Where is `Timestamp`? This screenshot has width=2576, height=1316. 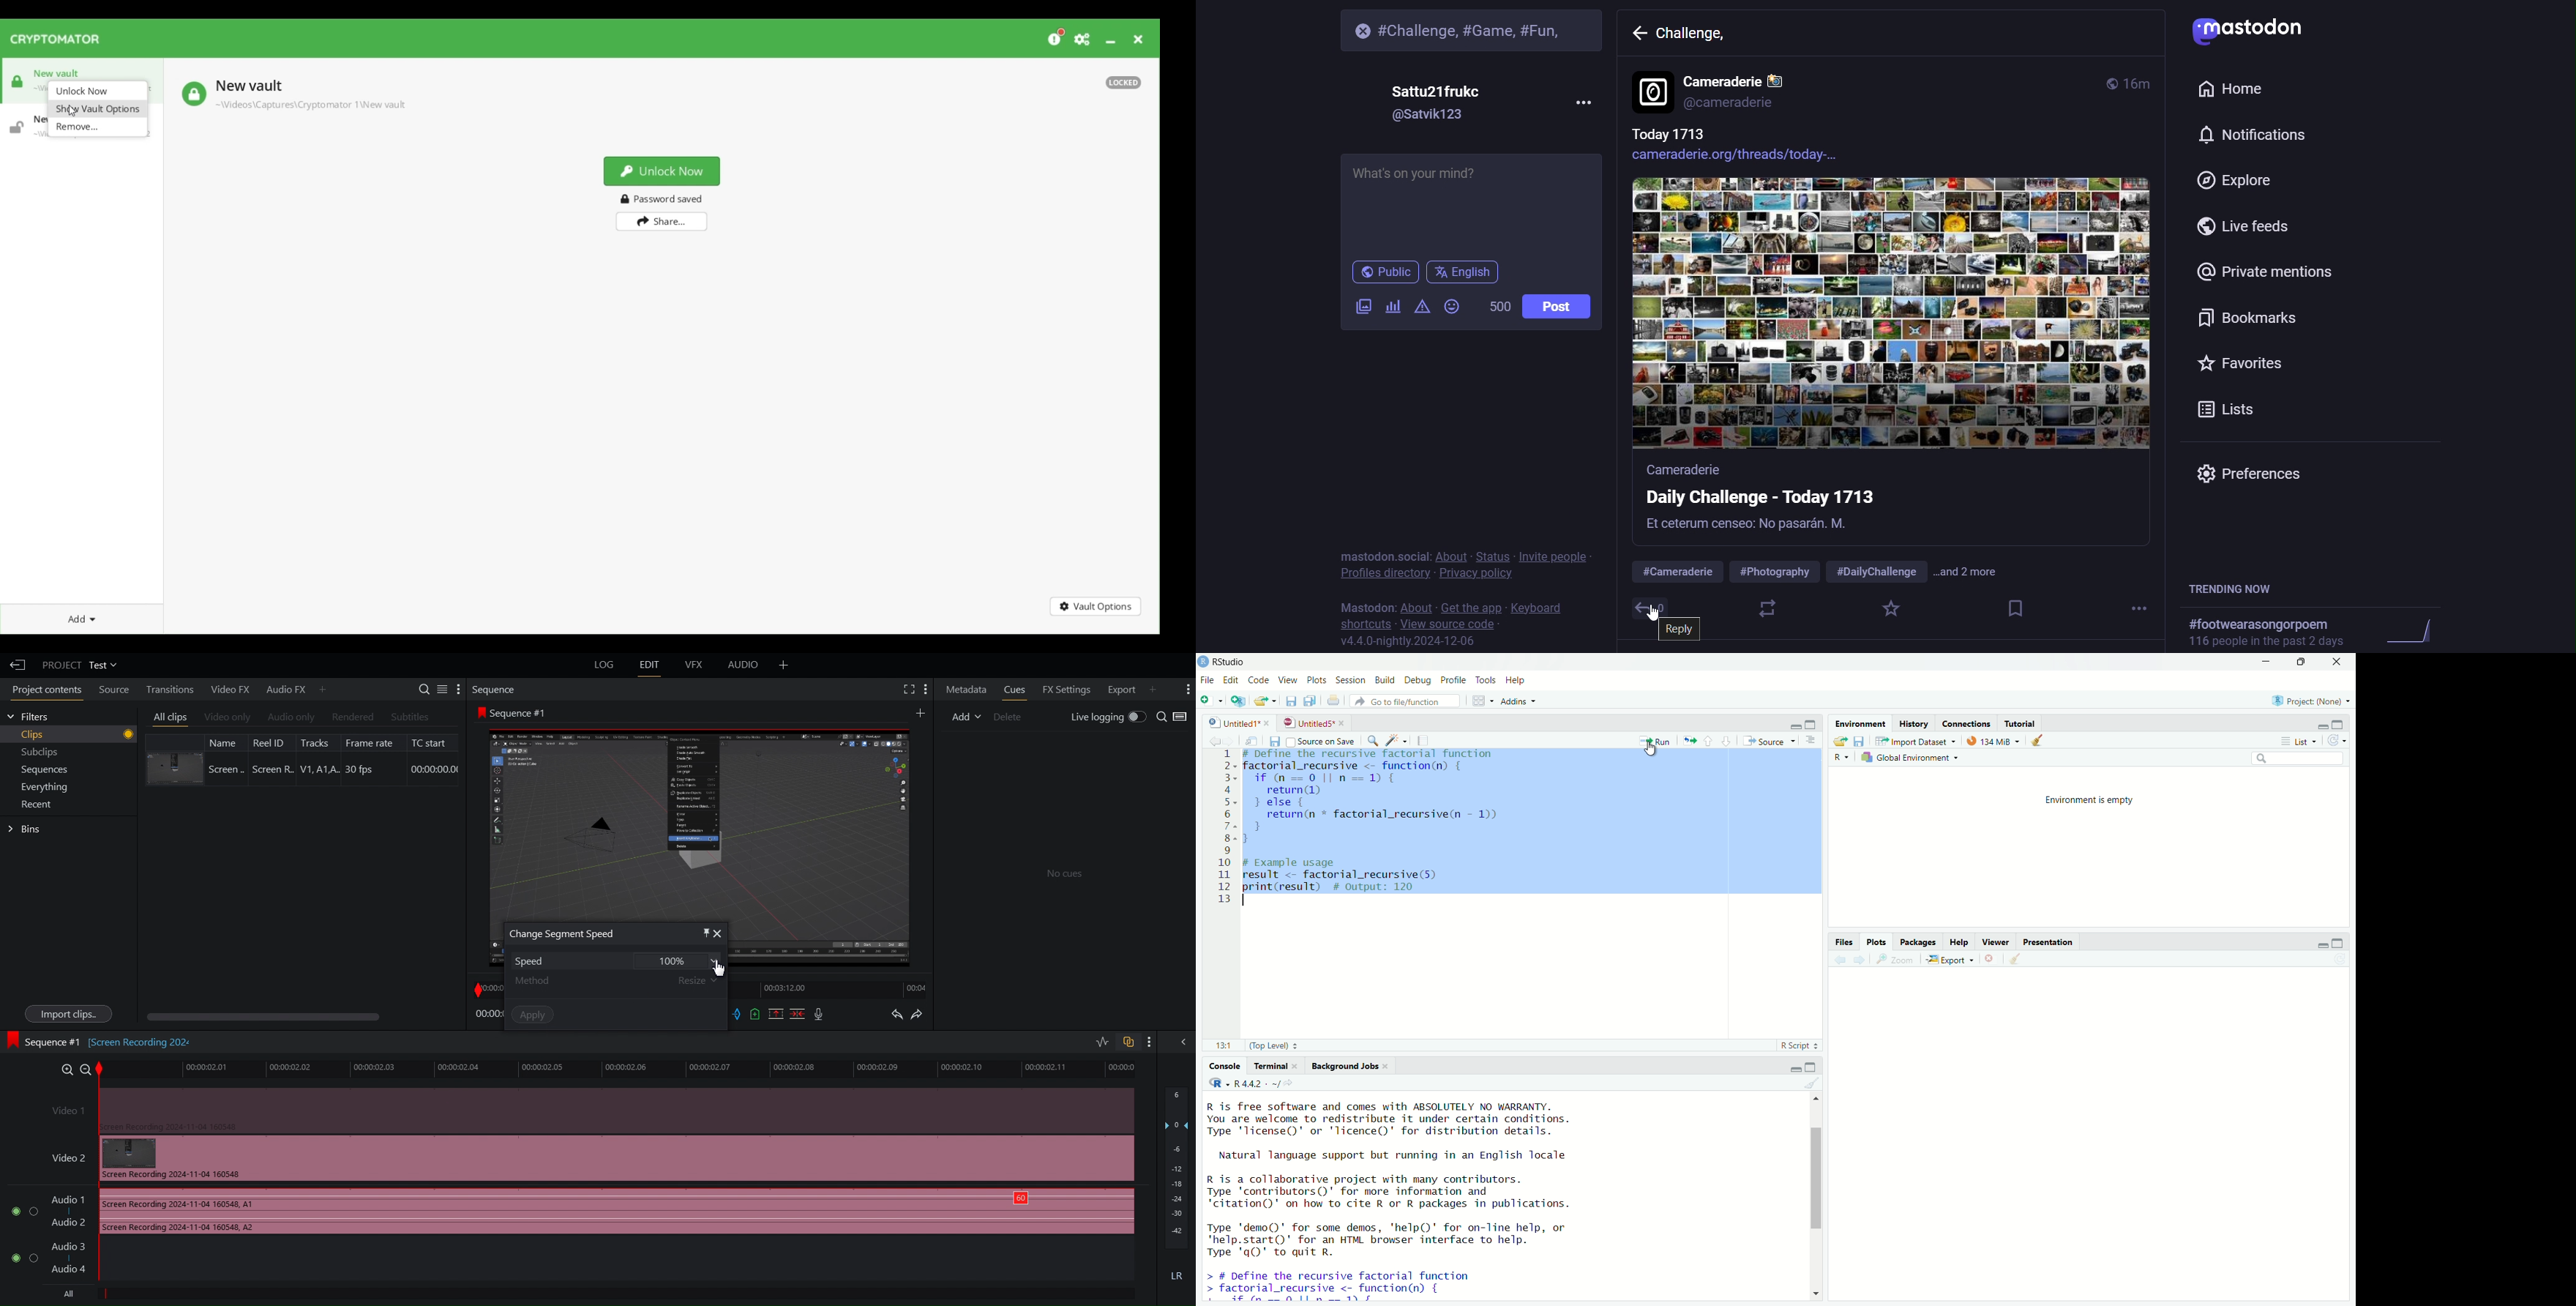
Timestamp is located at coordinates (488, 1014).